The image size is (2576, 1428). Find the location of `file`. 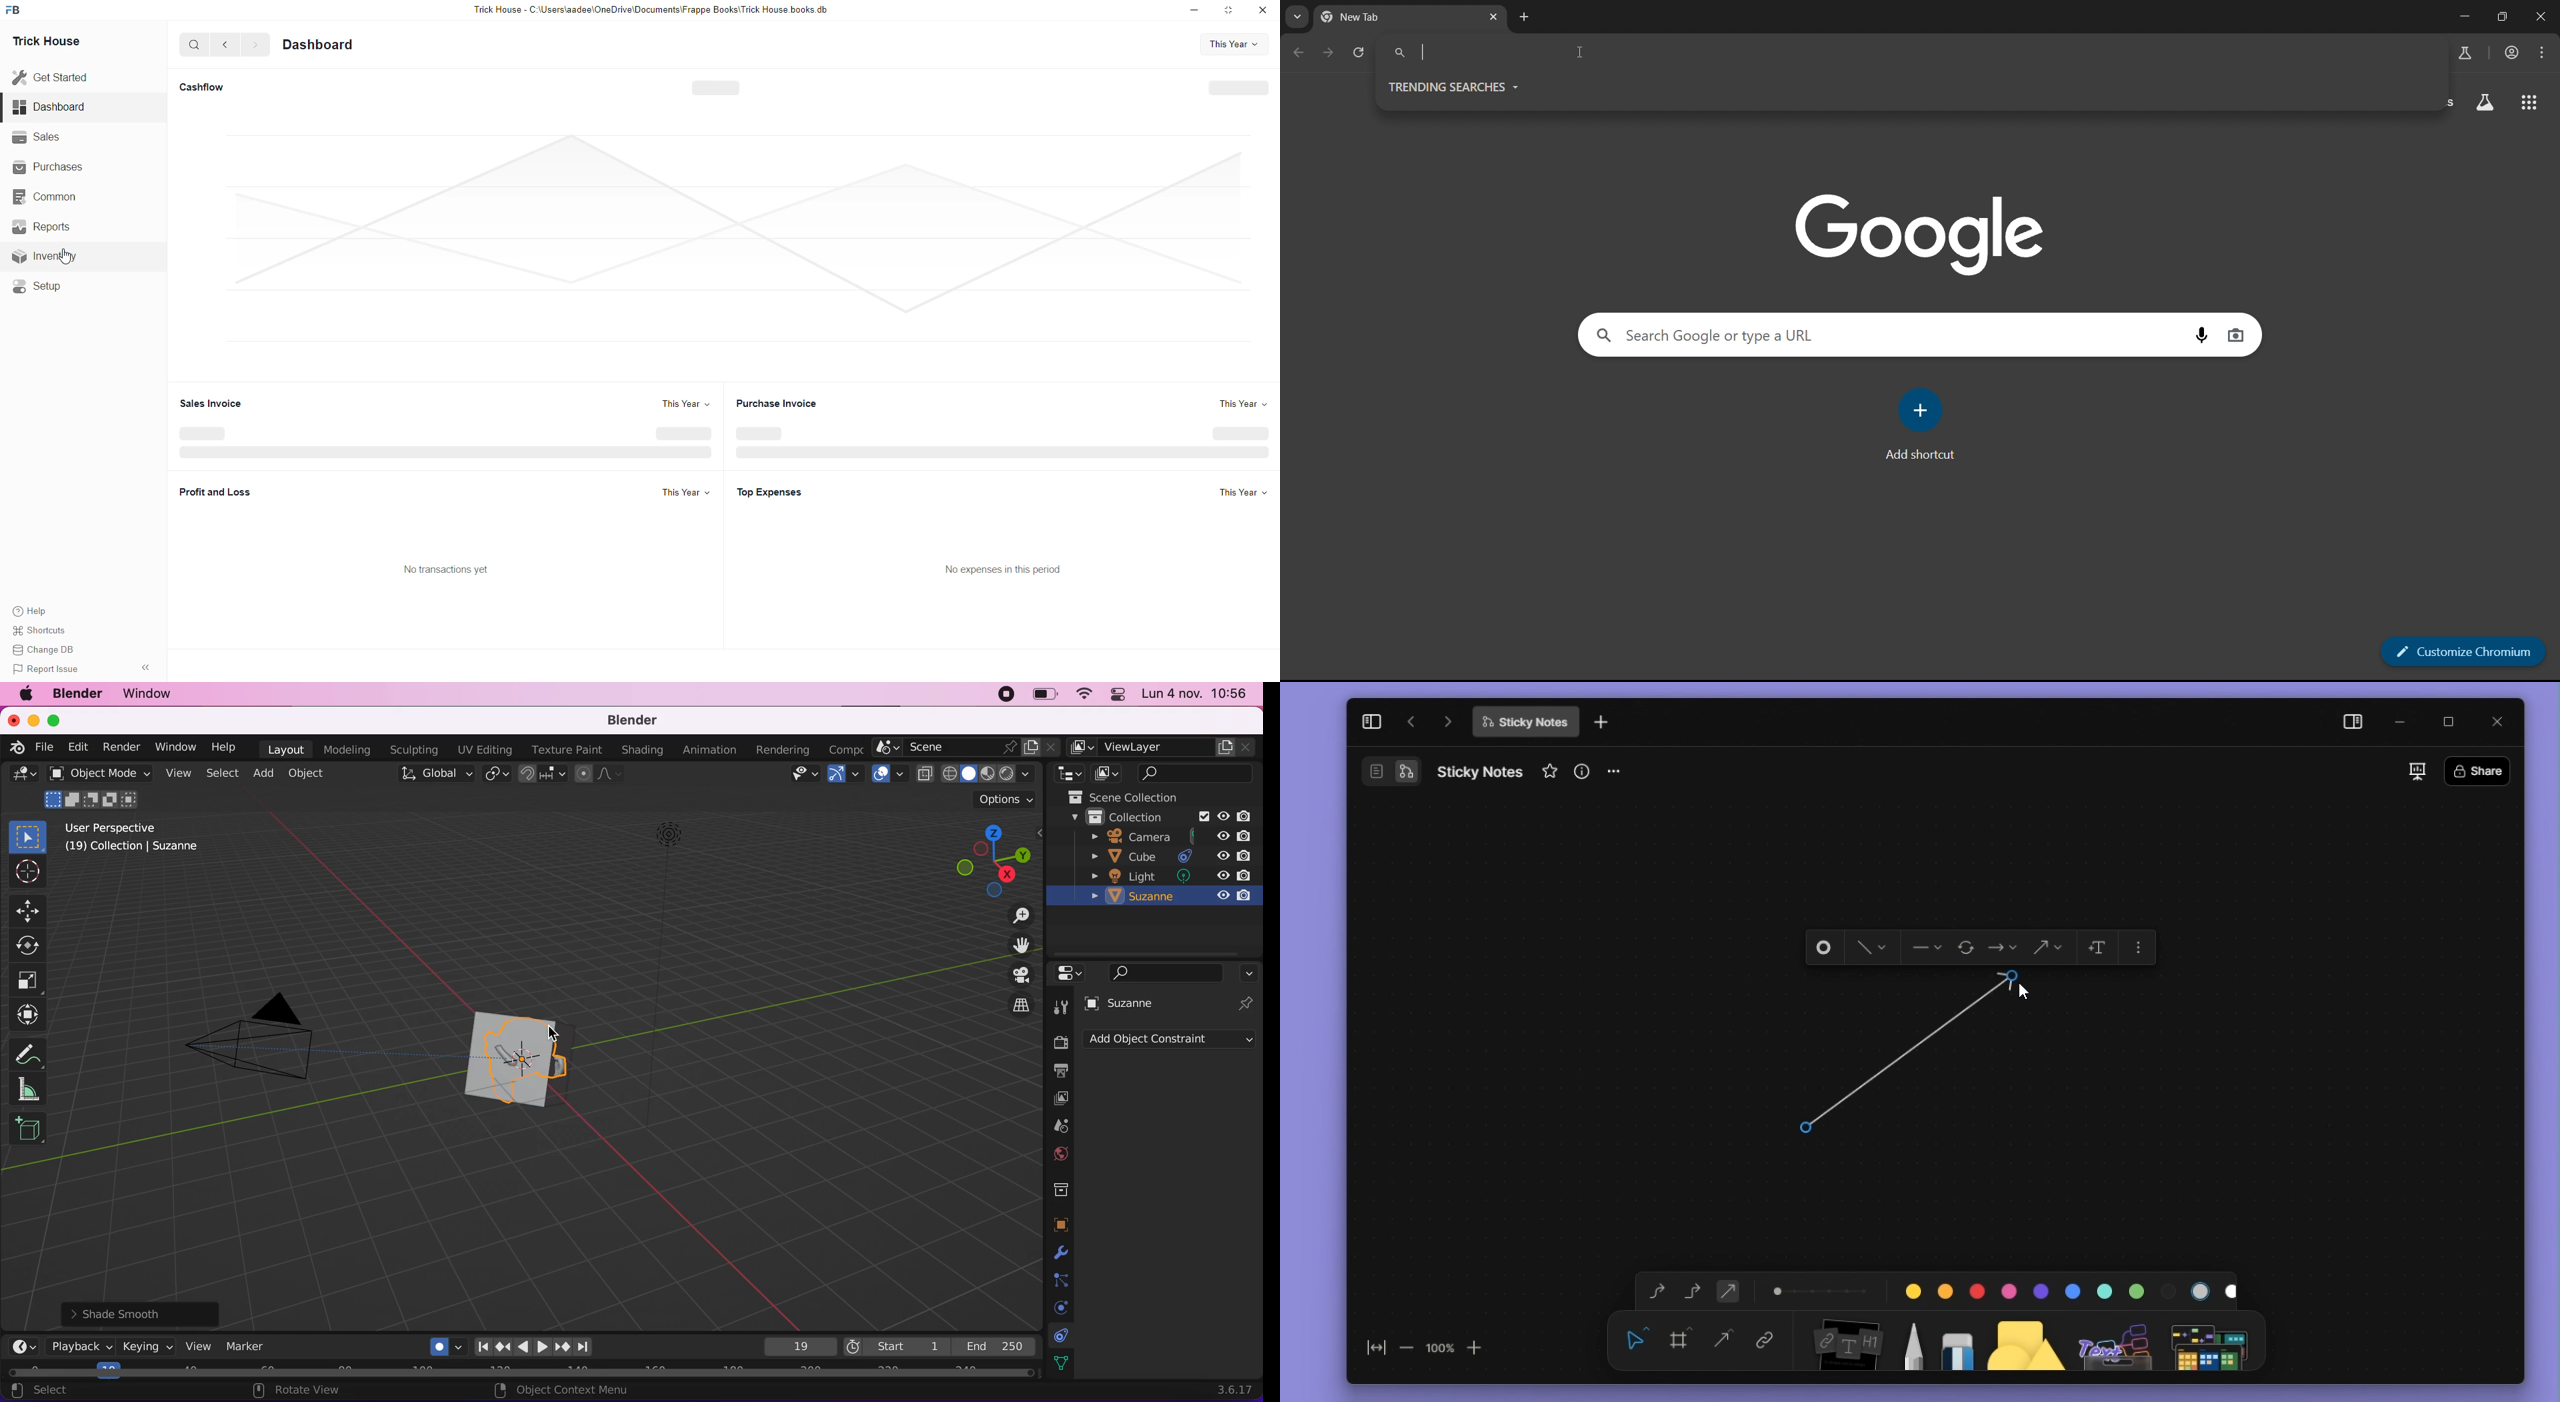

file is located at coordinates (46, 748).